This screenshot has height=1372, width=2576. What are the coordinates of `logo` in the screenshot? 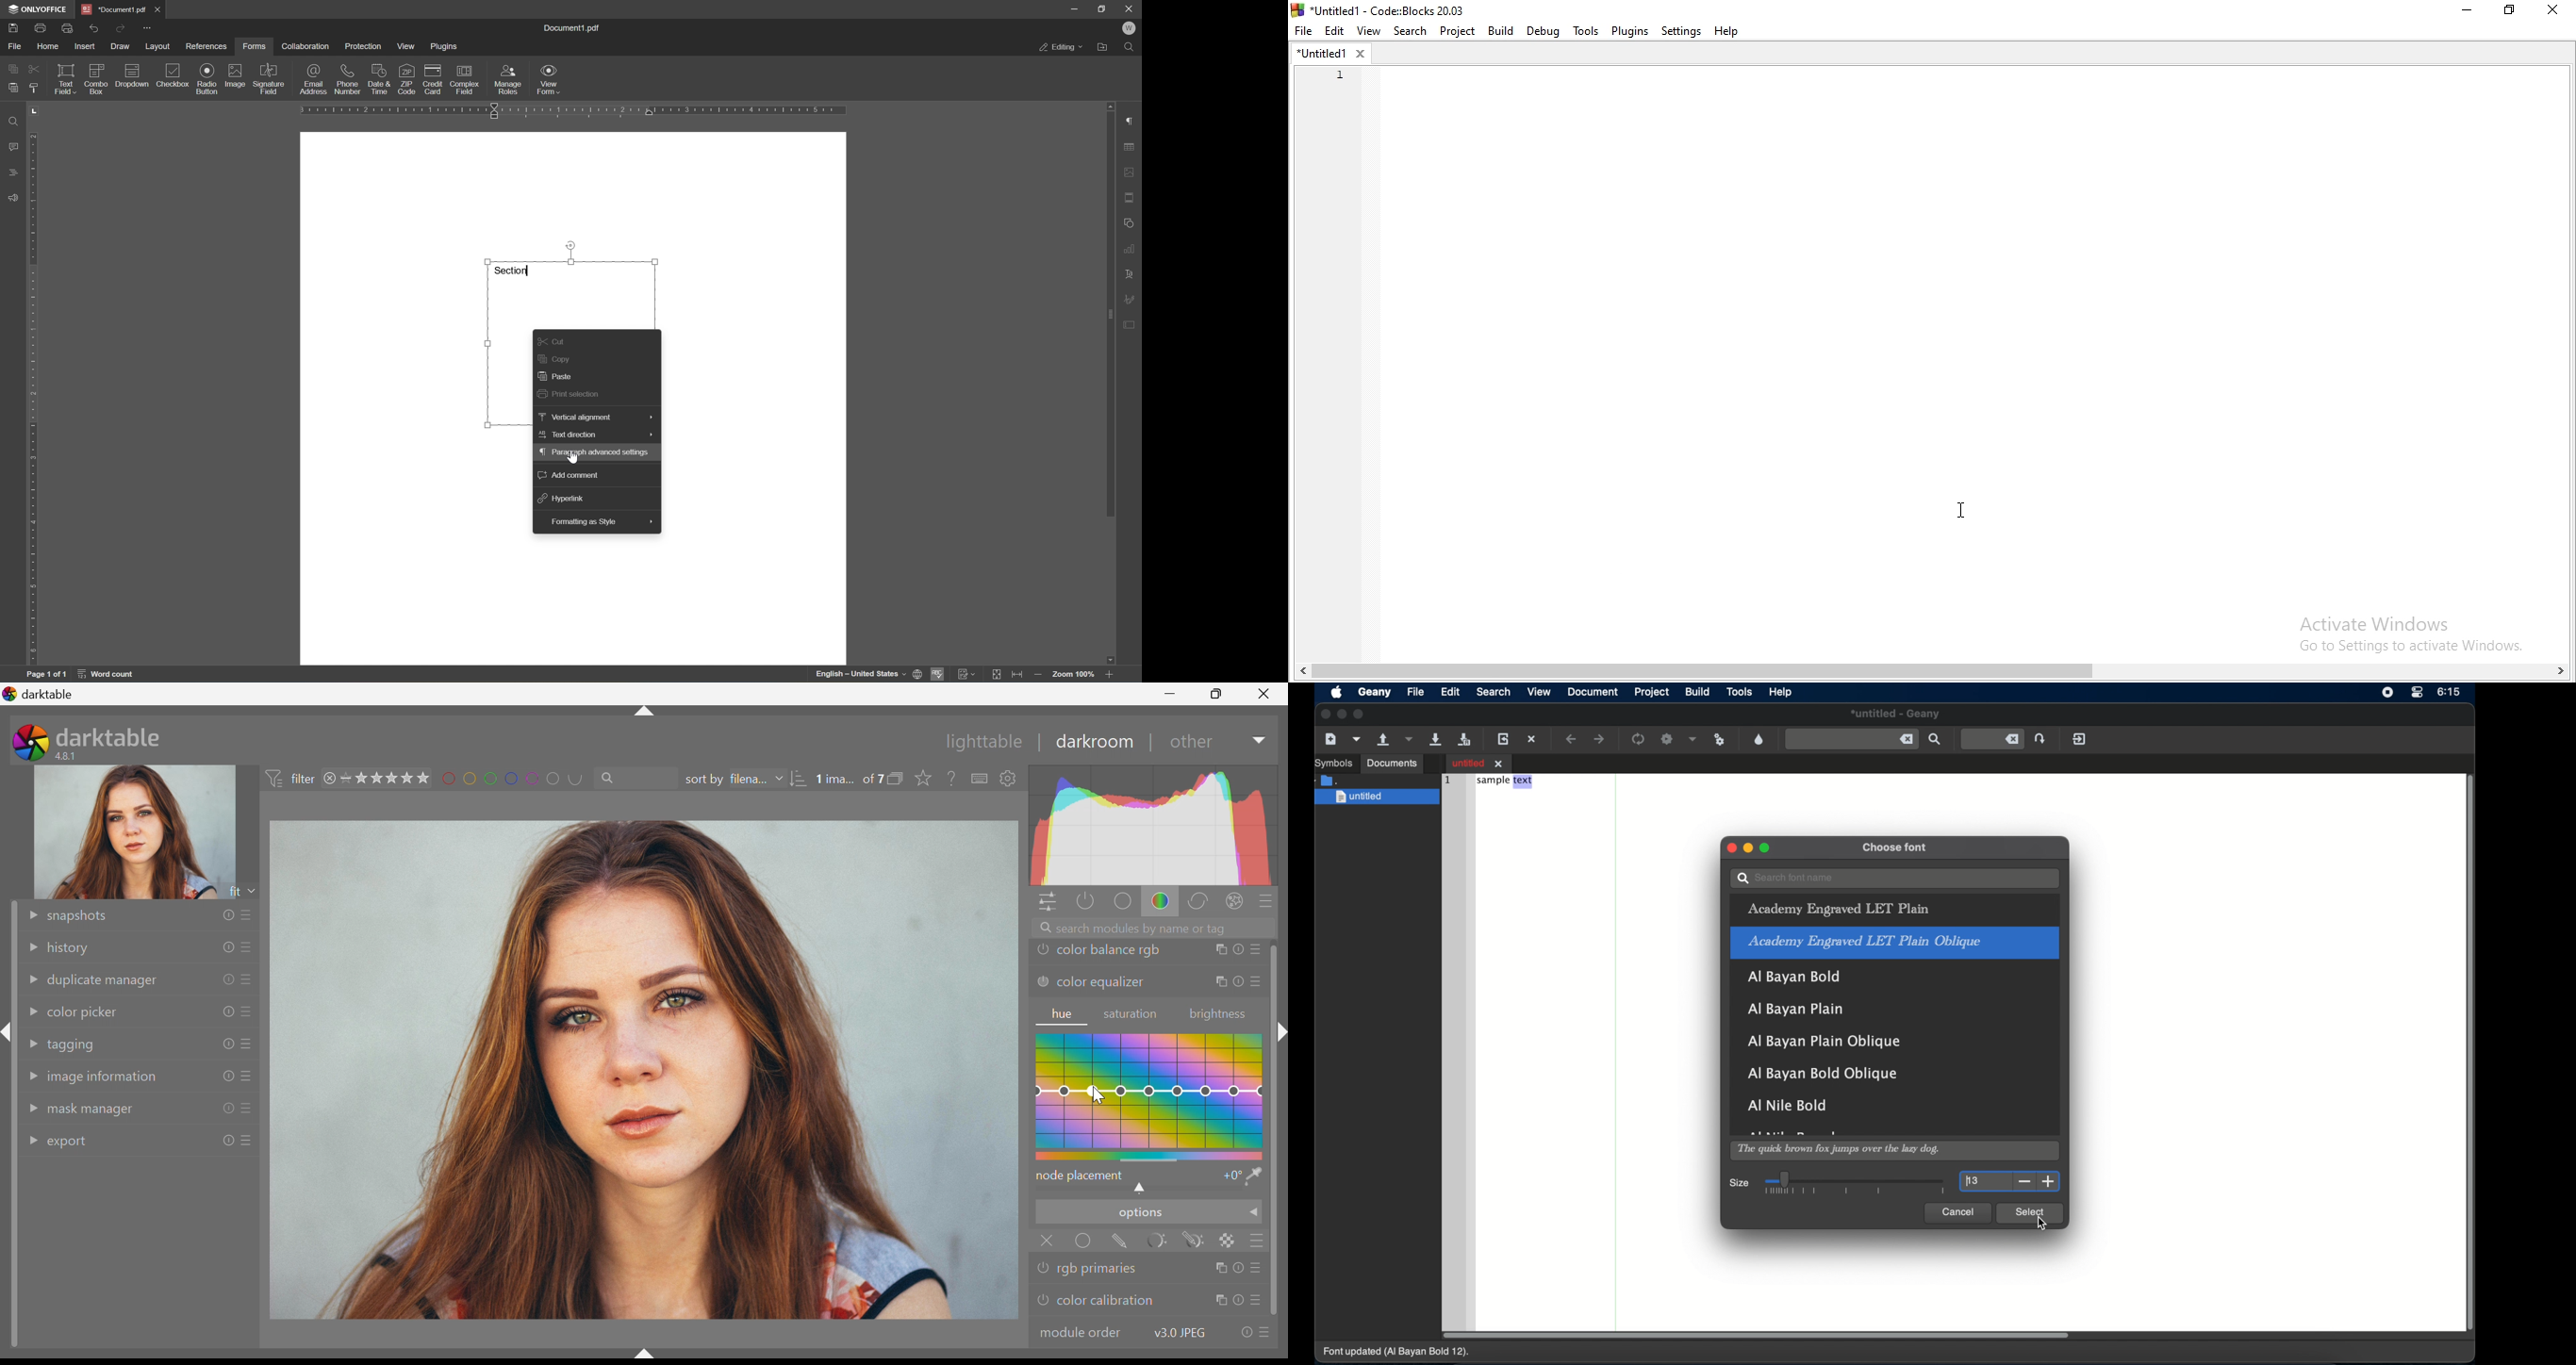 It's located at (10, 694).